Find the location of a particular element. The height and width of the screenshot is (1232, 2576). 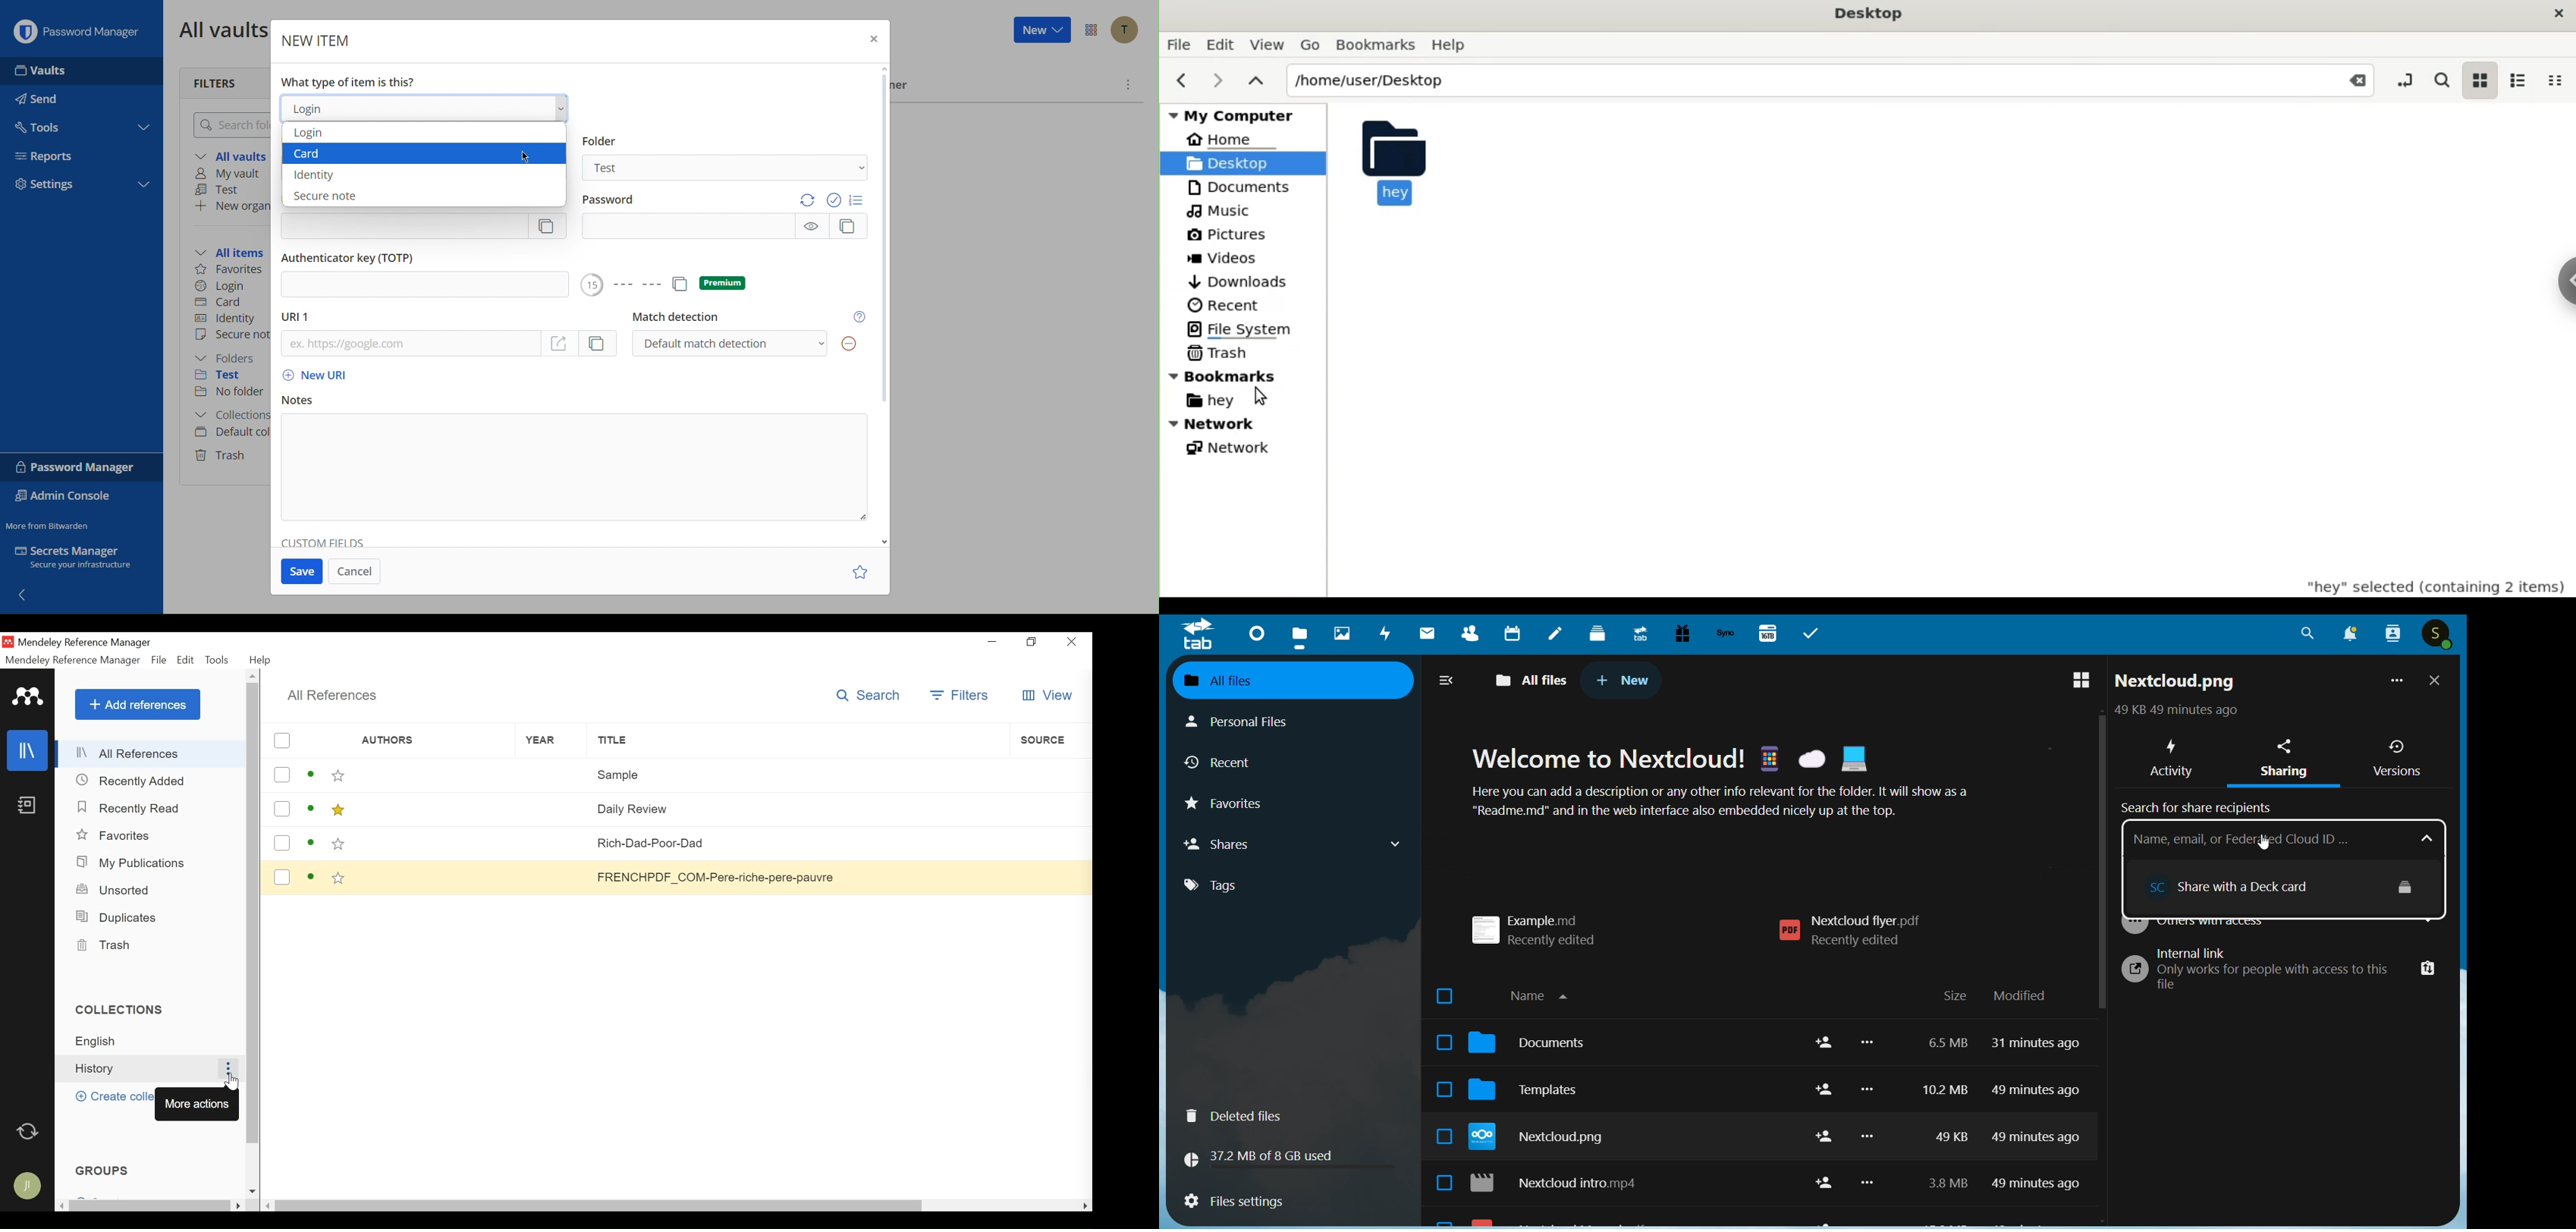

size is located at coordinates (1955, 997).